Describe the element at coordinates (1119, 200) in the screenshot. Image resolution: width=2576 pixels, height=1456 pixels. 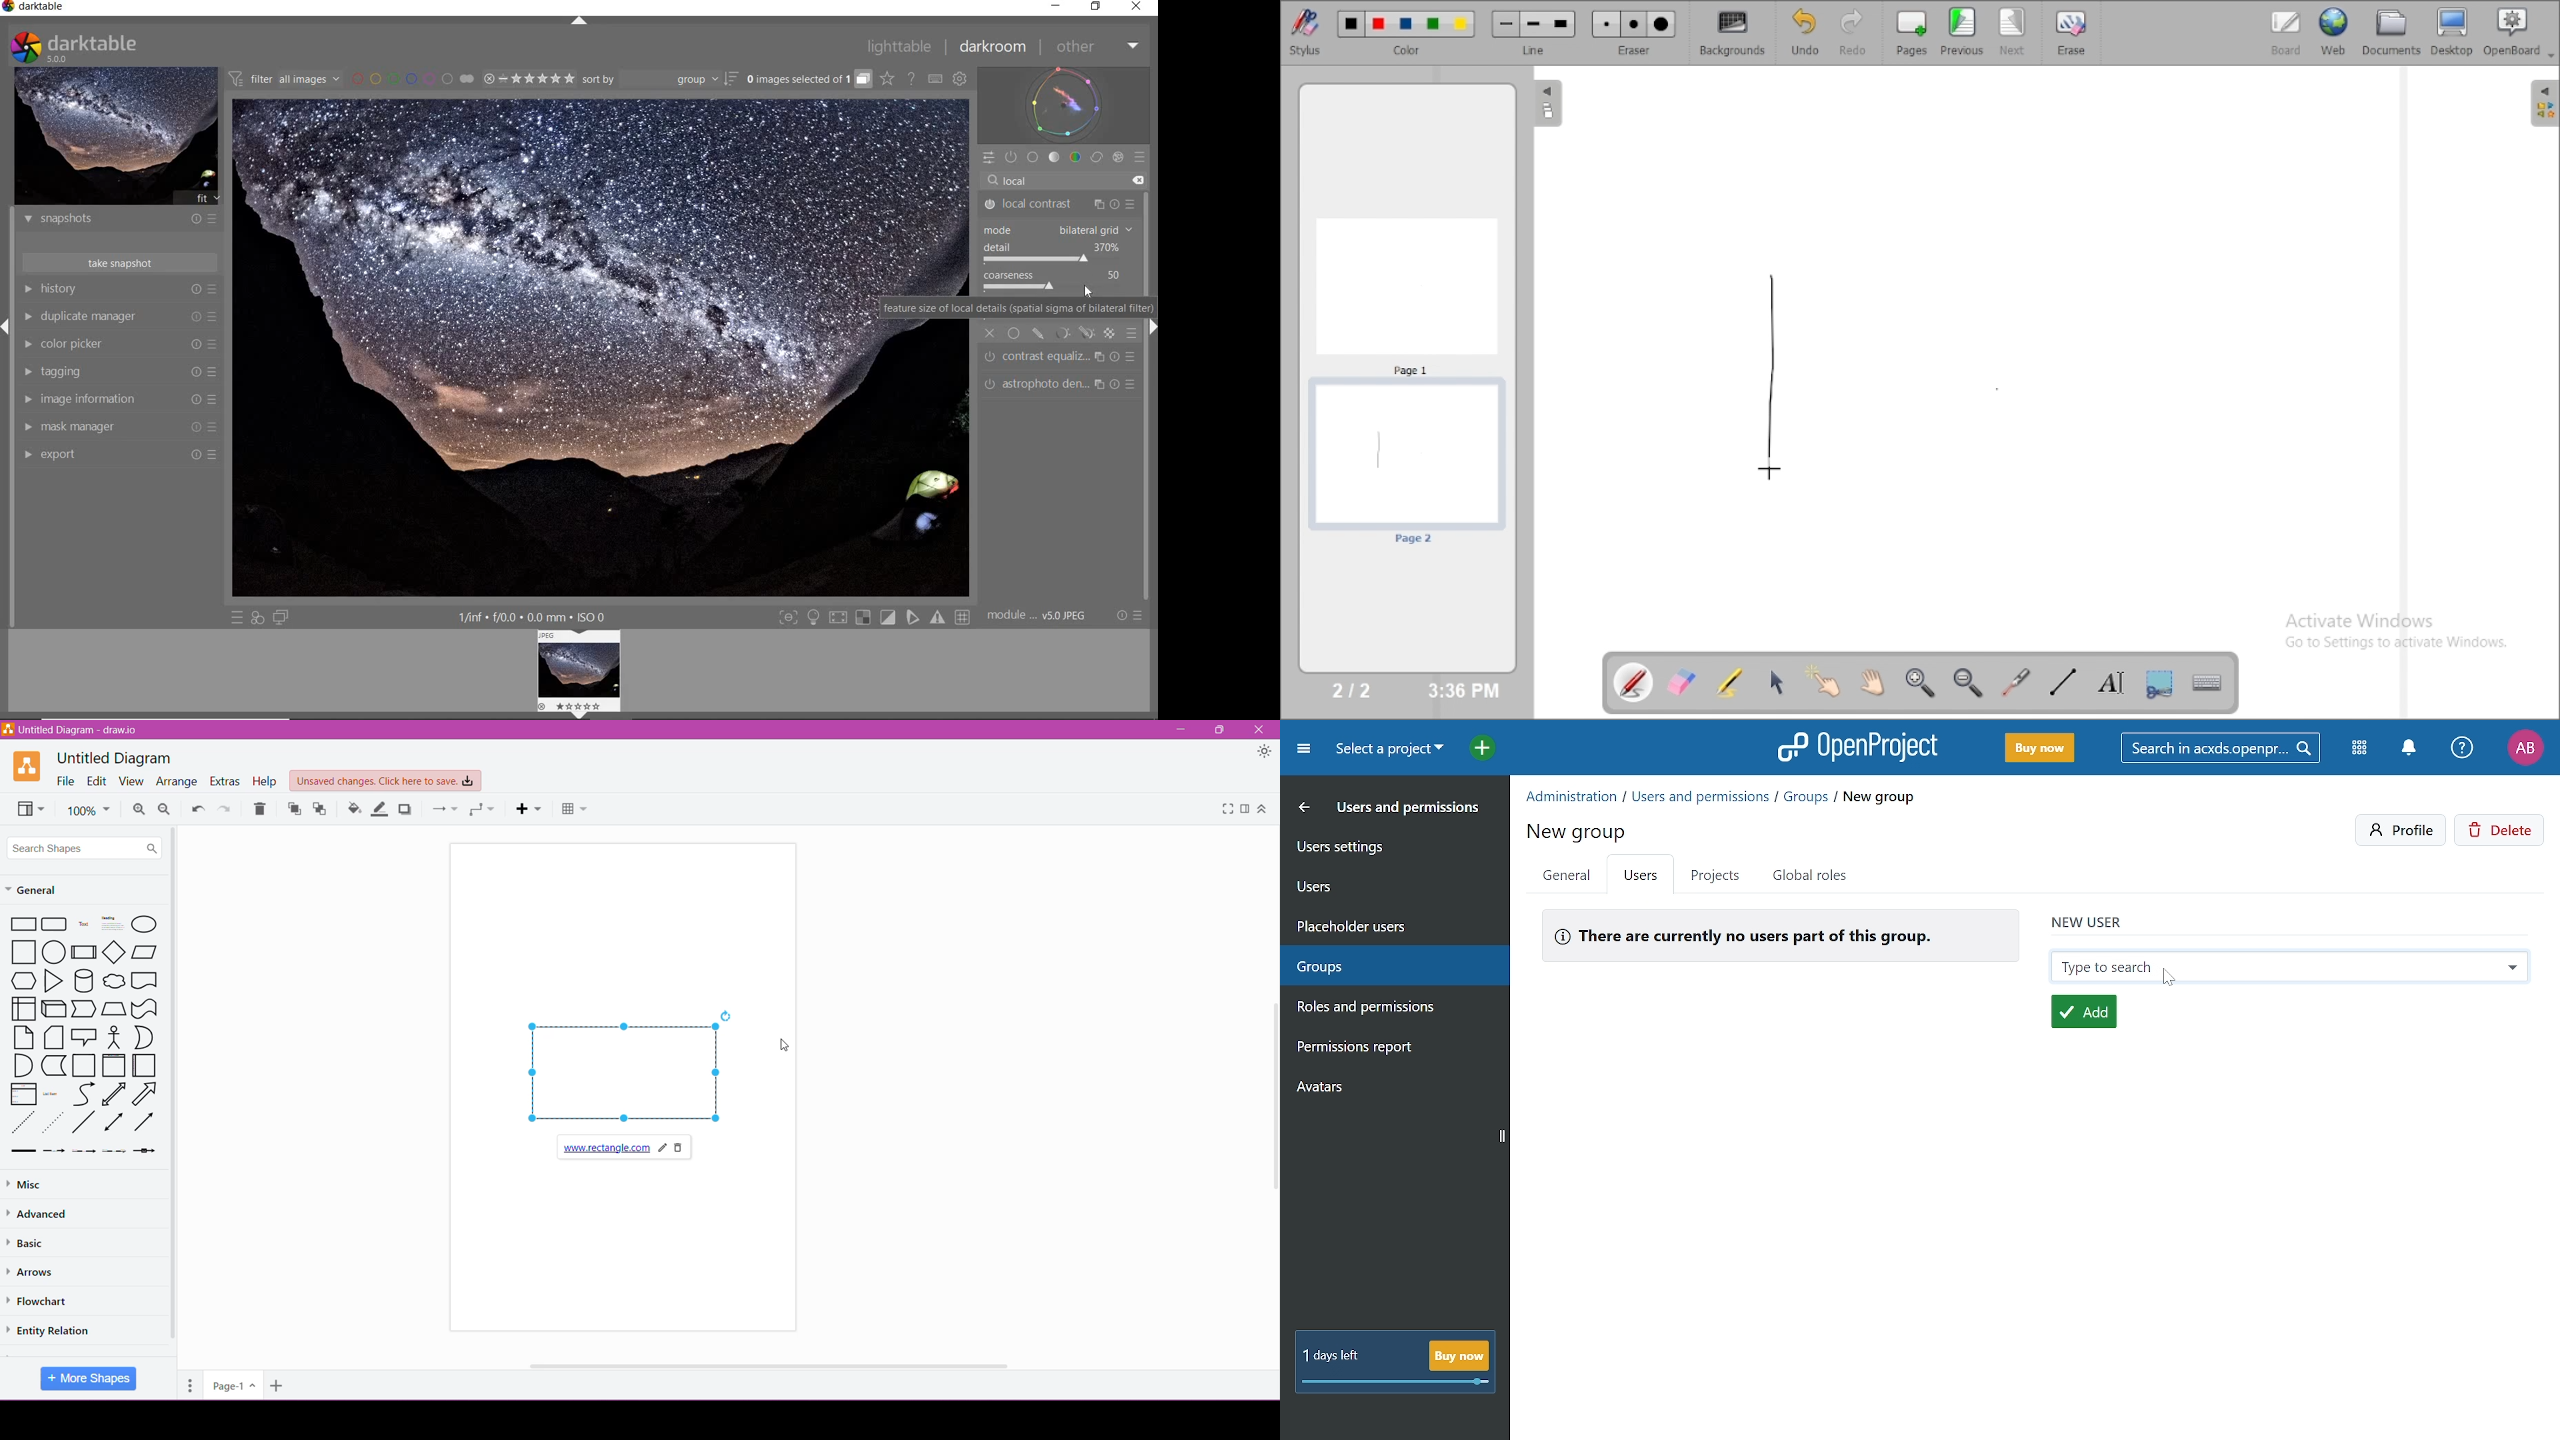
I see `reset parameters` at that location.